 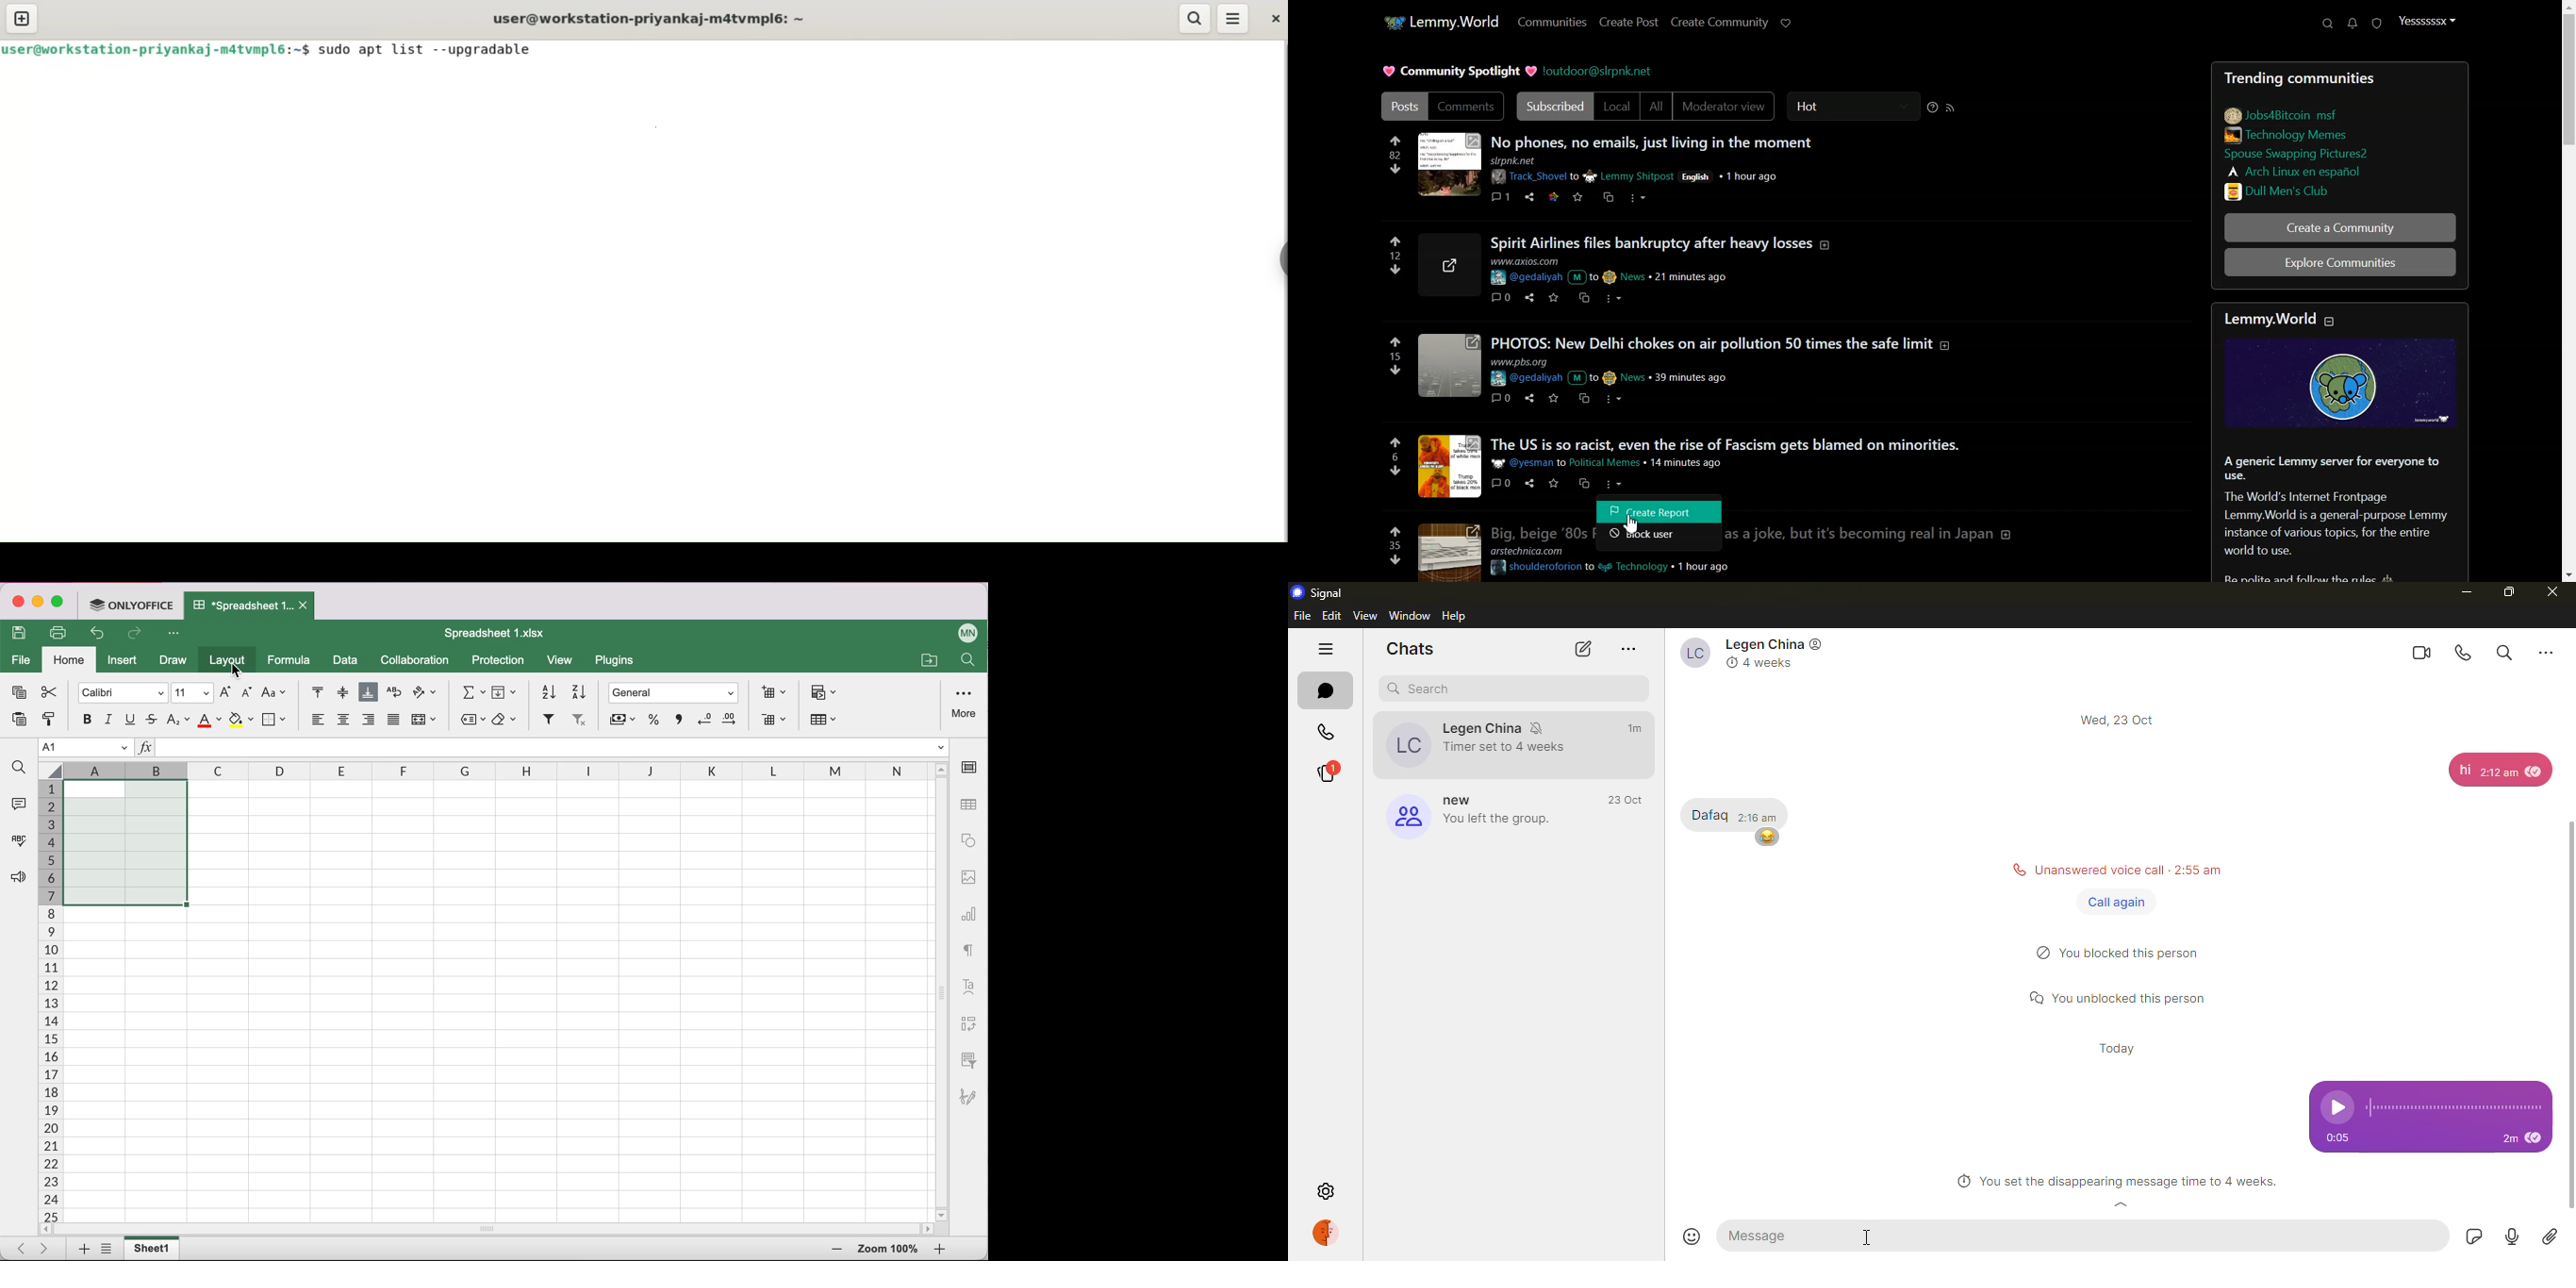 What do you see at coordinates (69, 661) in the screenshot?
I see `home` at bounding box center [69, 661].